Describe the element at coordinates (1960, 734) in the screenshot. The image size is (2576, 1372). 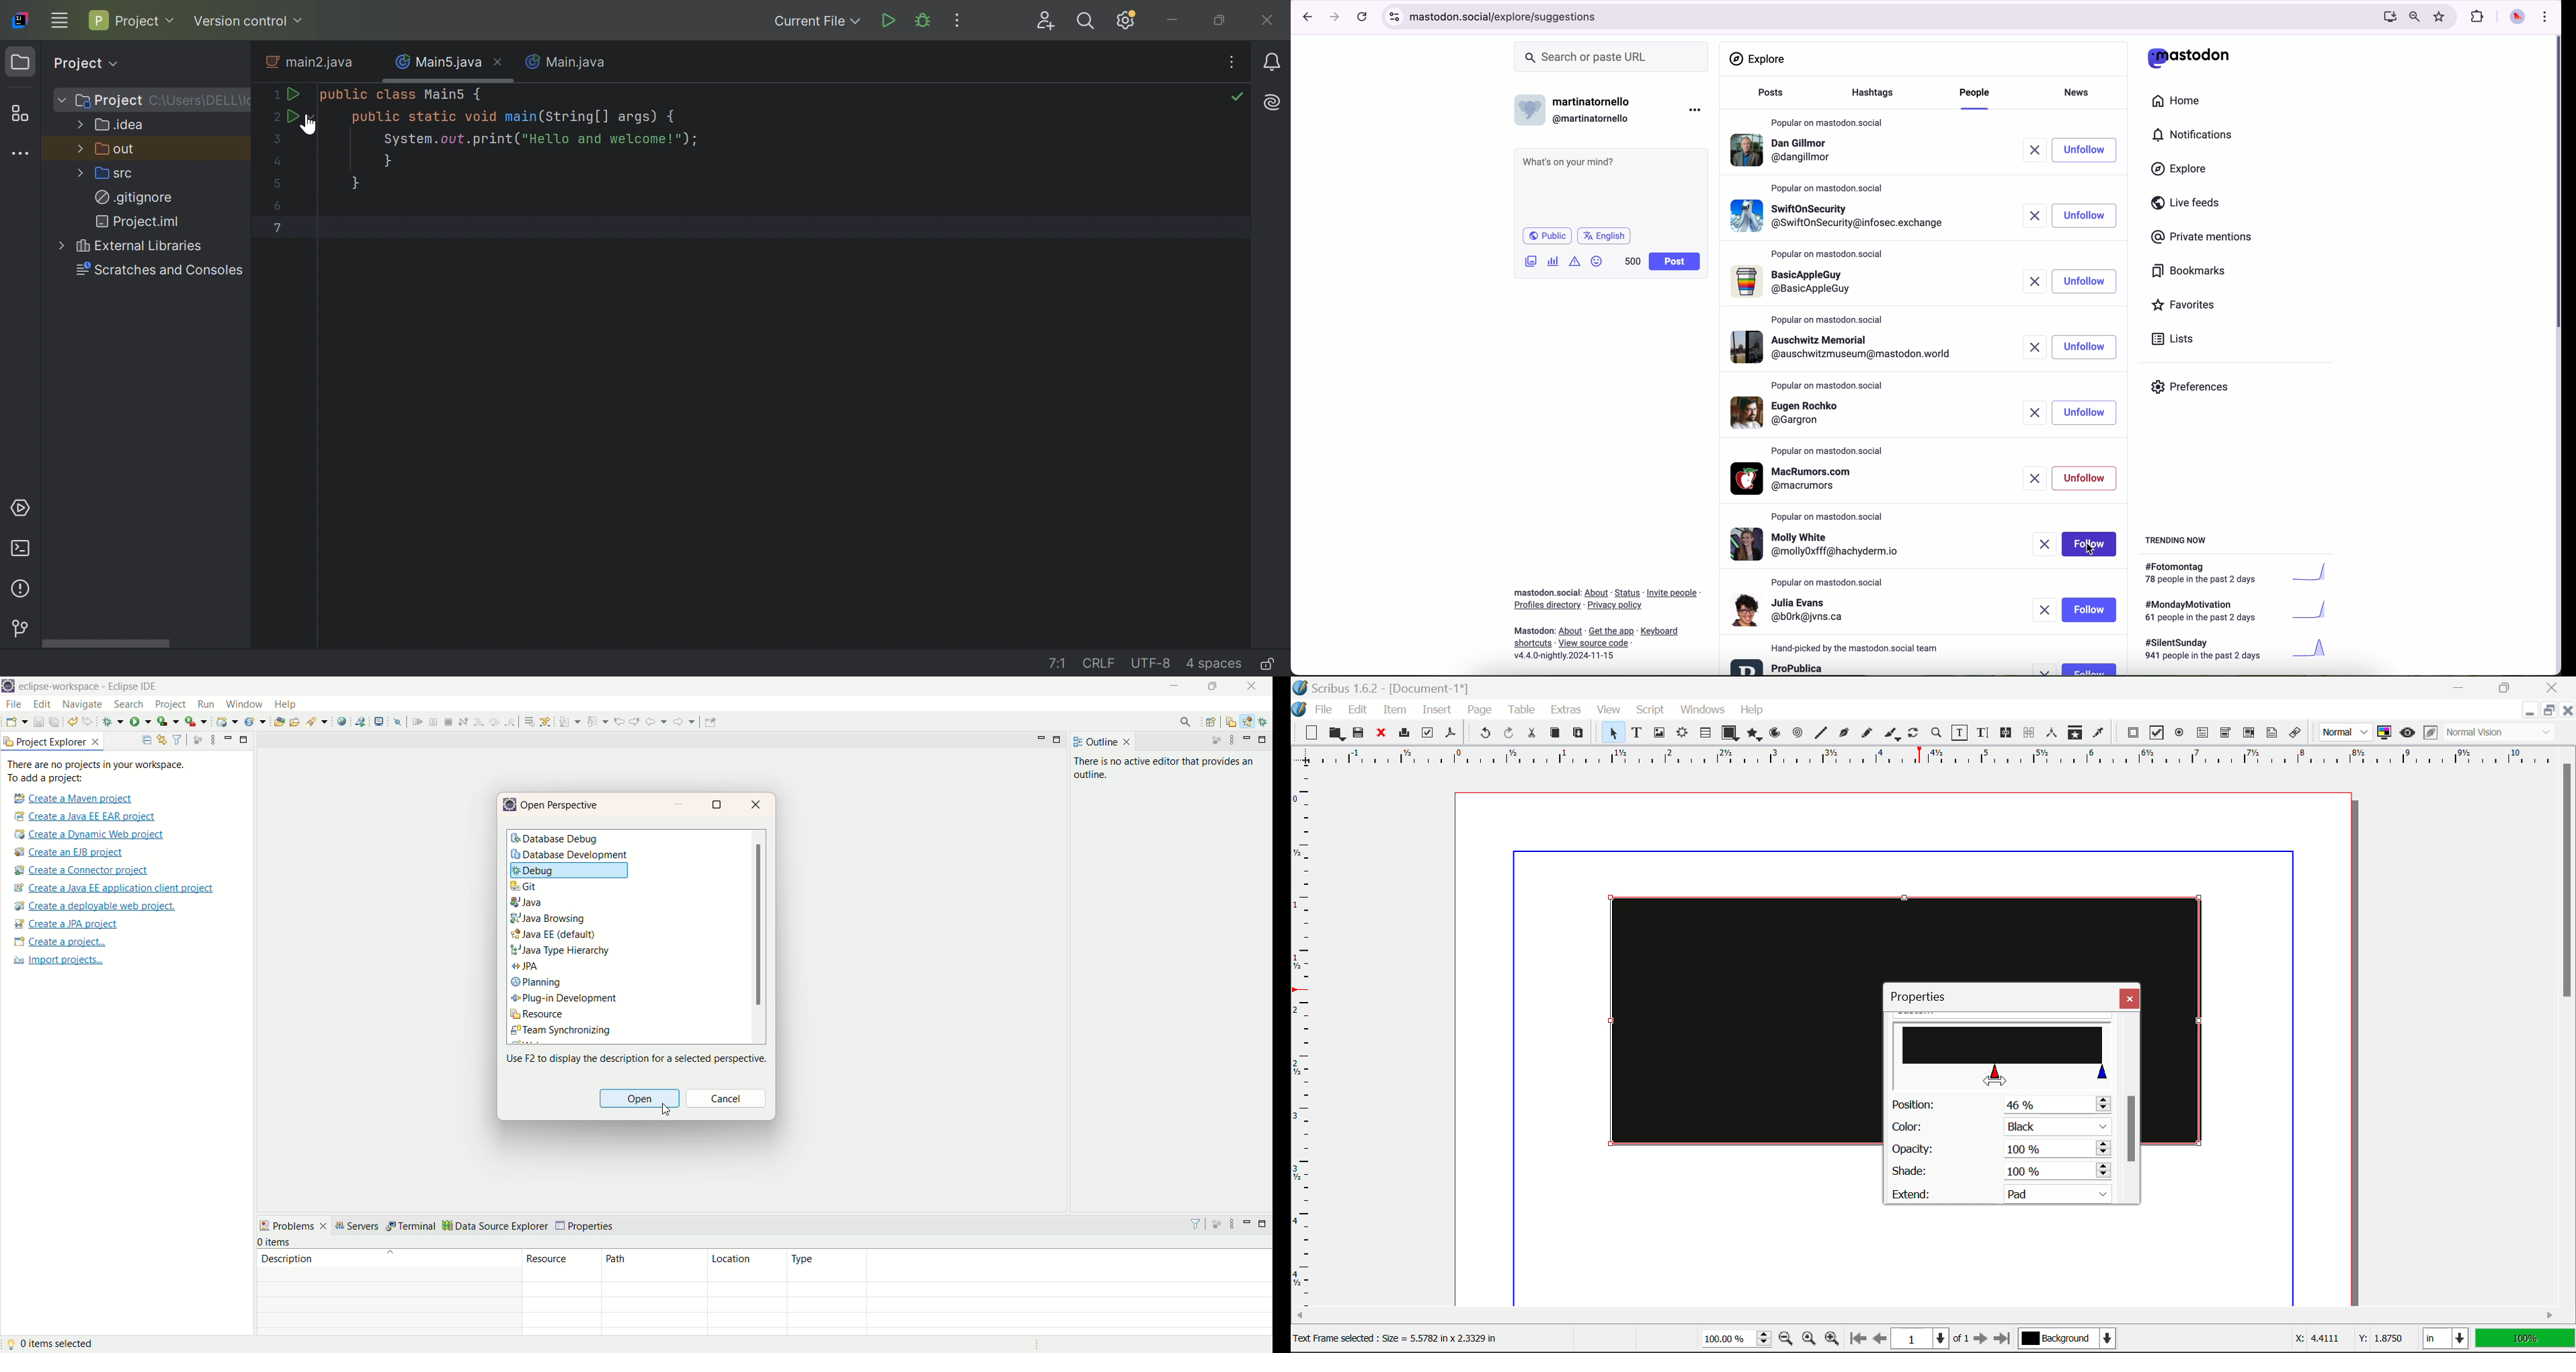
I see `Edit Contents of Frame` at that location.